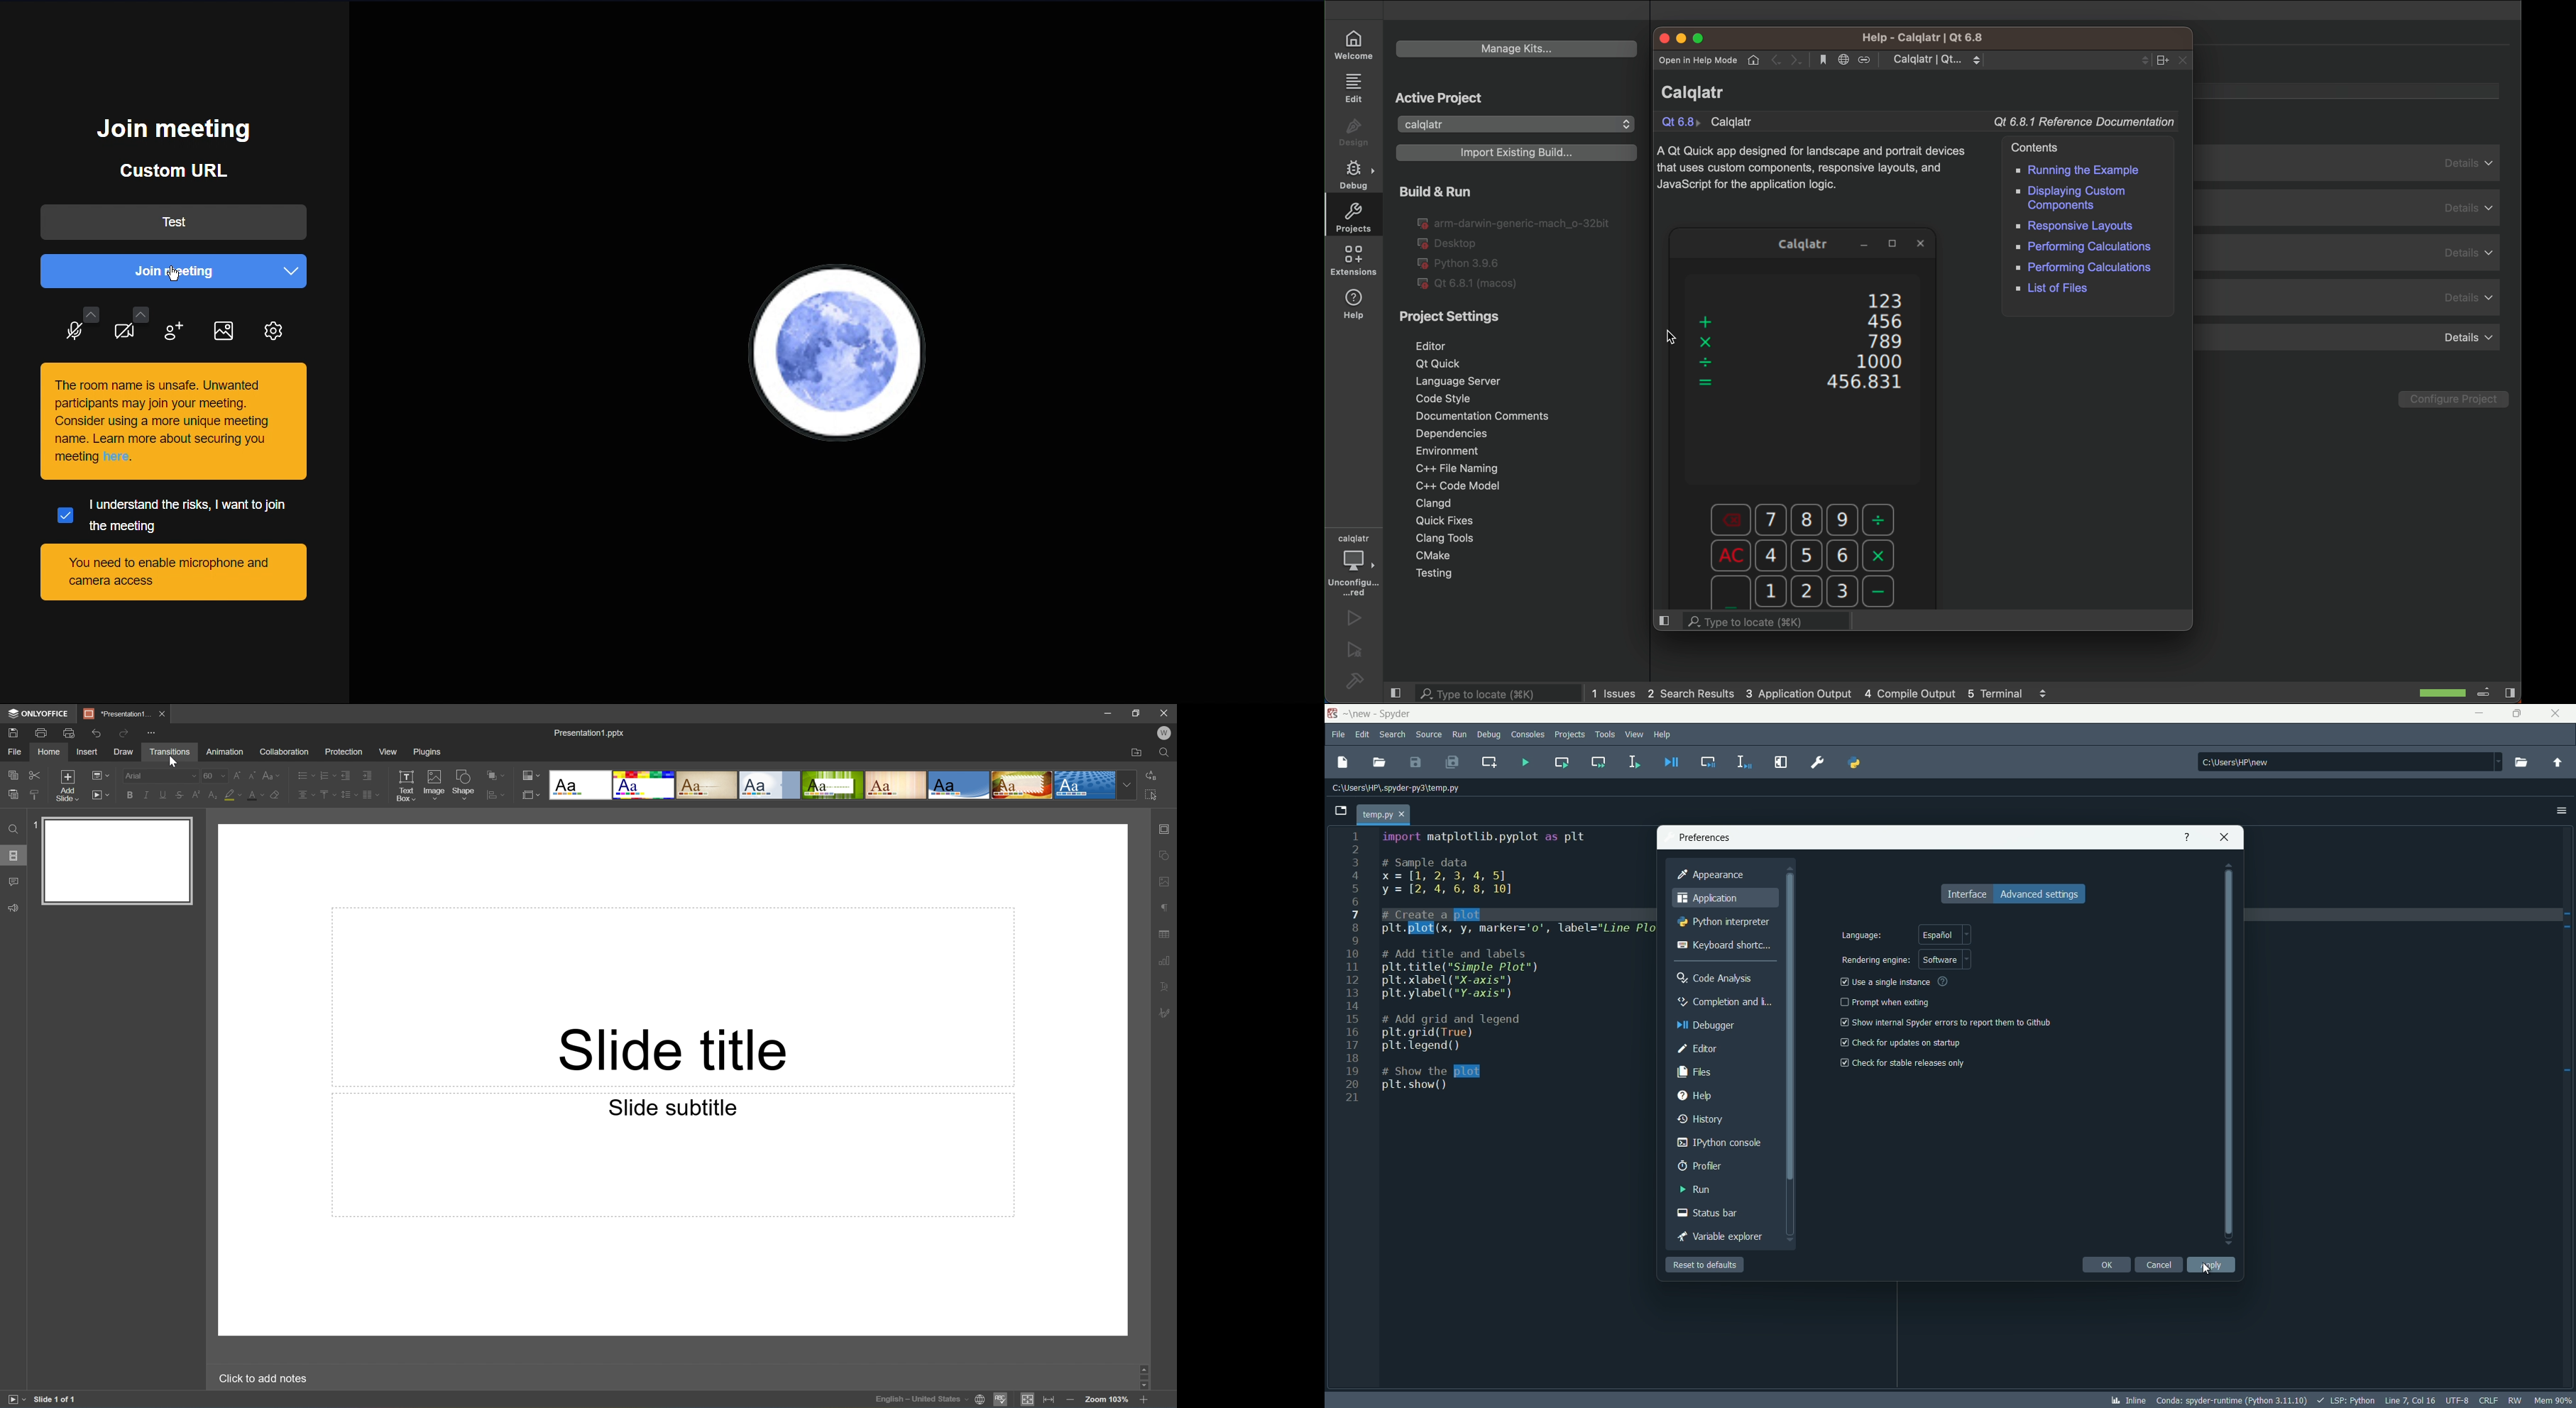 The width and height of the screenshot is (2576, 1428). What do you see at coordinates (89, 750) in the screenshot?
I see `Insert` at bounding box center [89, 750].